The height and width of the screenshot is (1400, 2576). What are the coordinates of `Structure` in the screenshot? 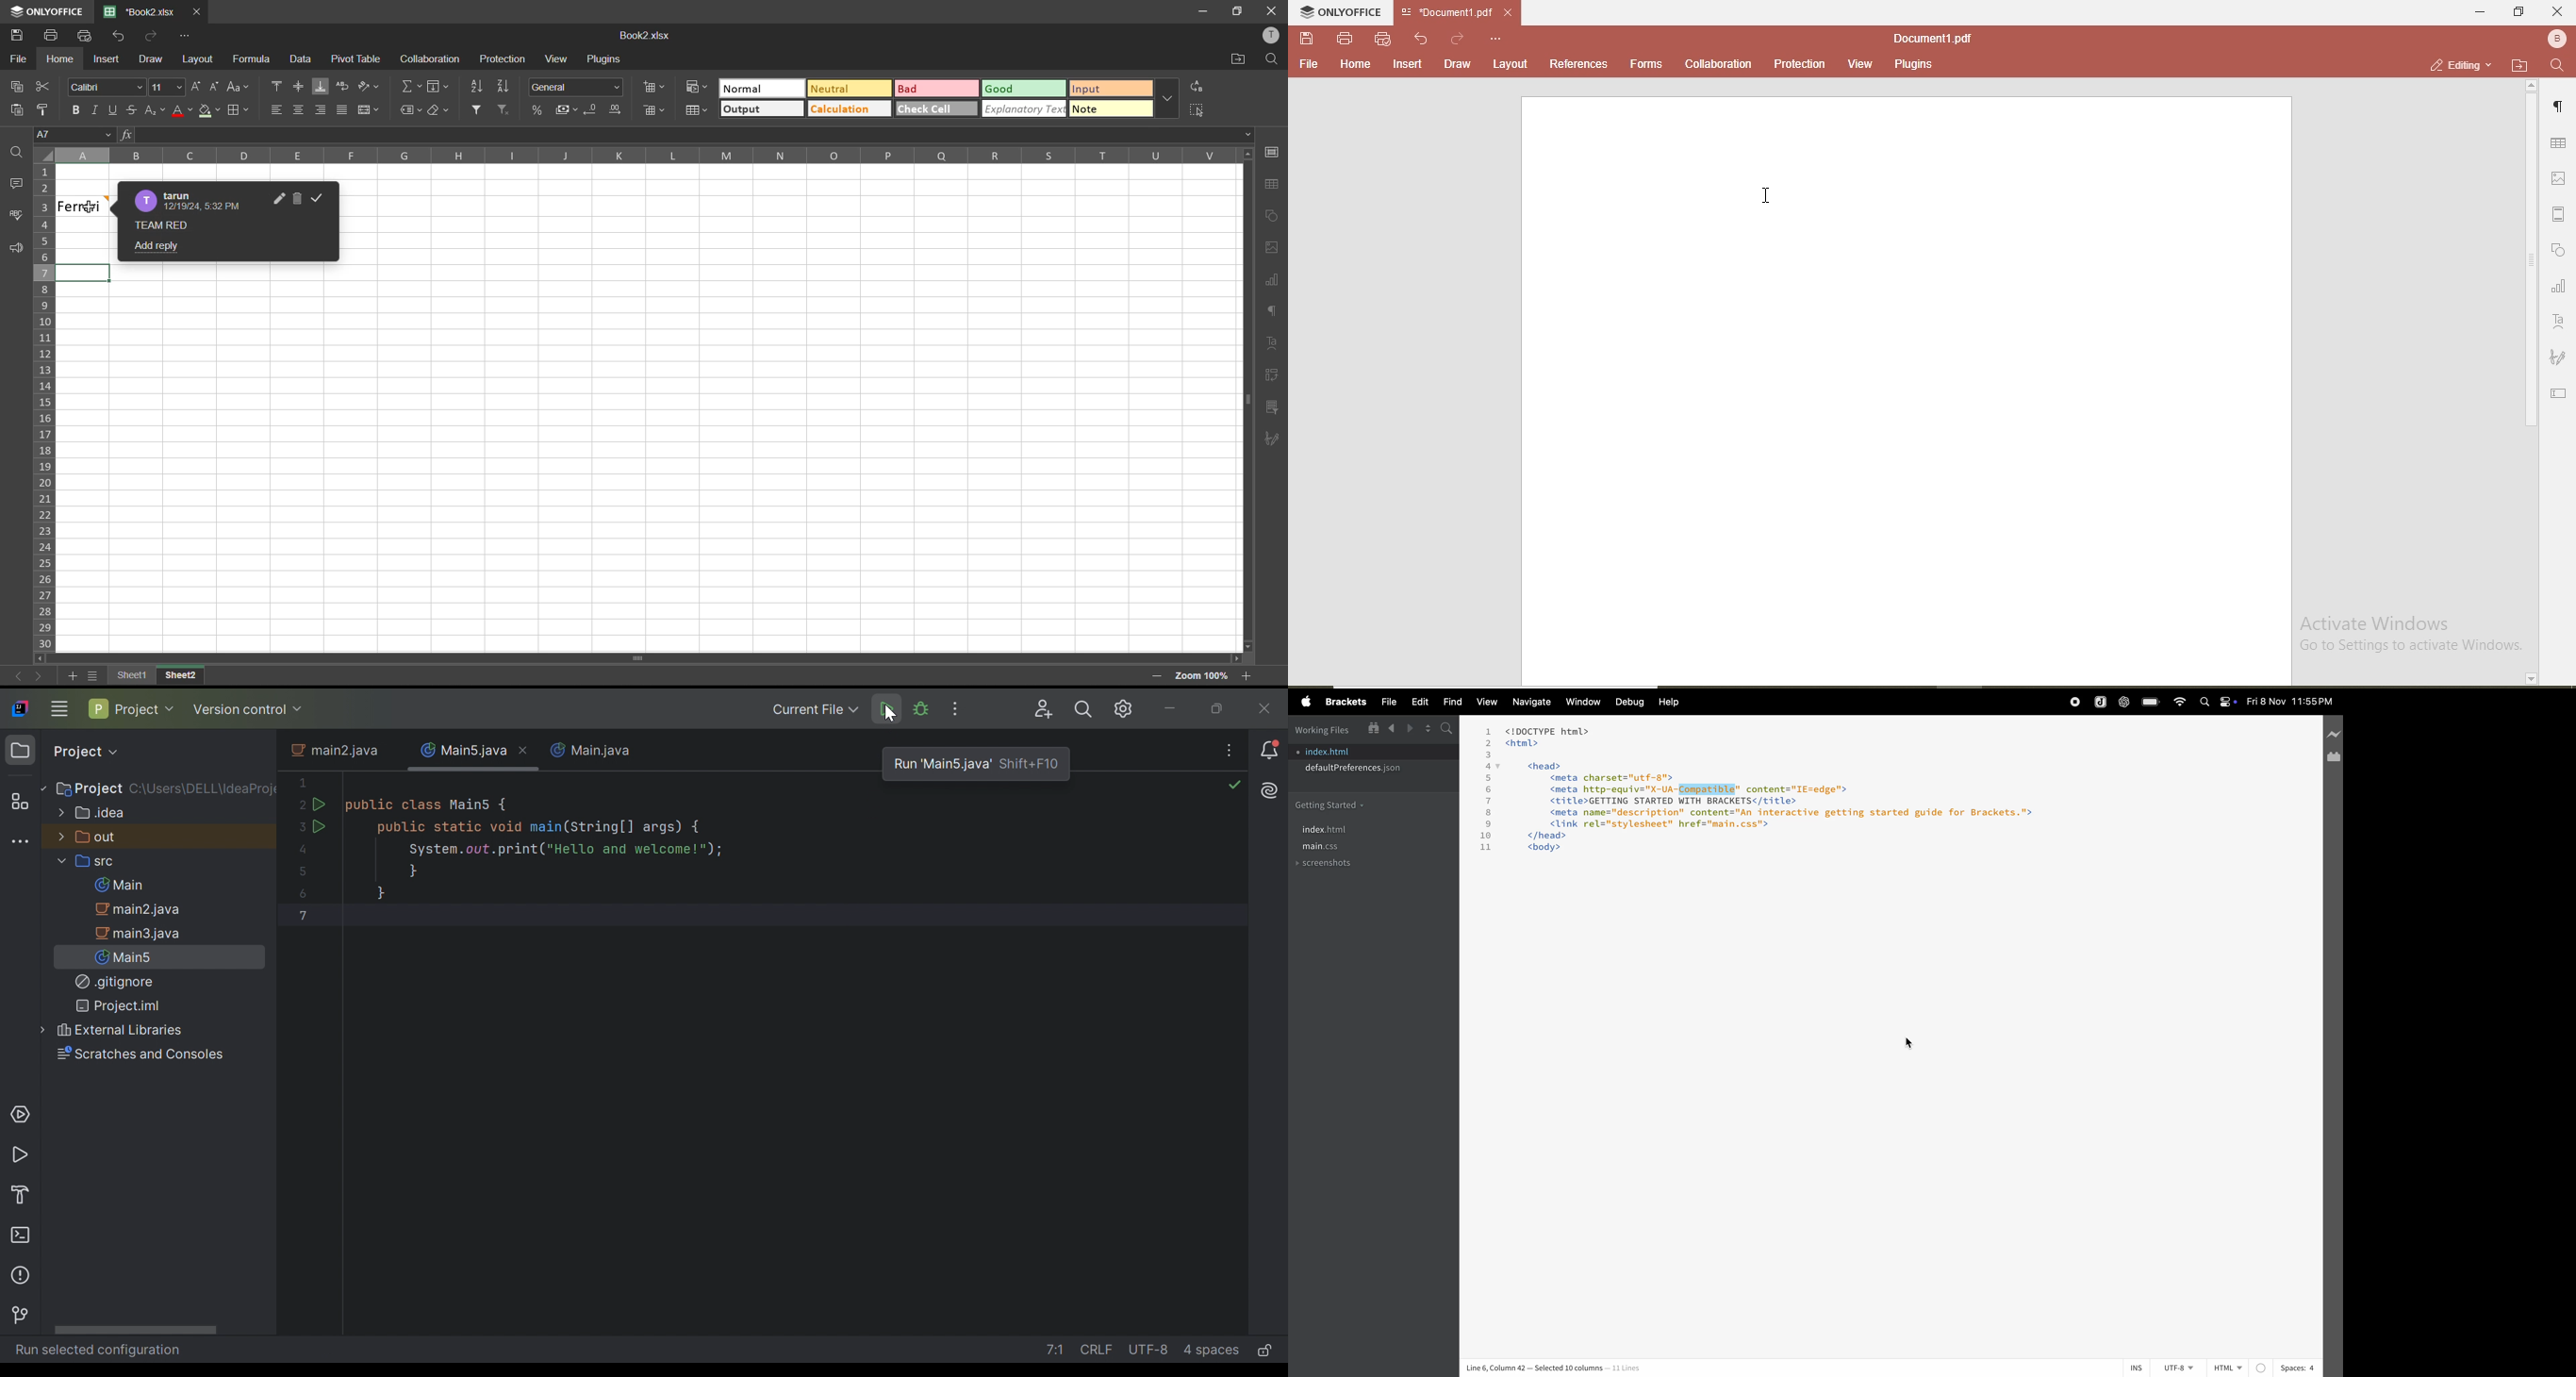 It's located at (20, 801).